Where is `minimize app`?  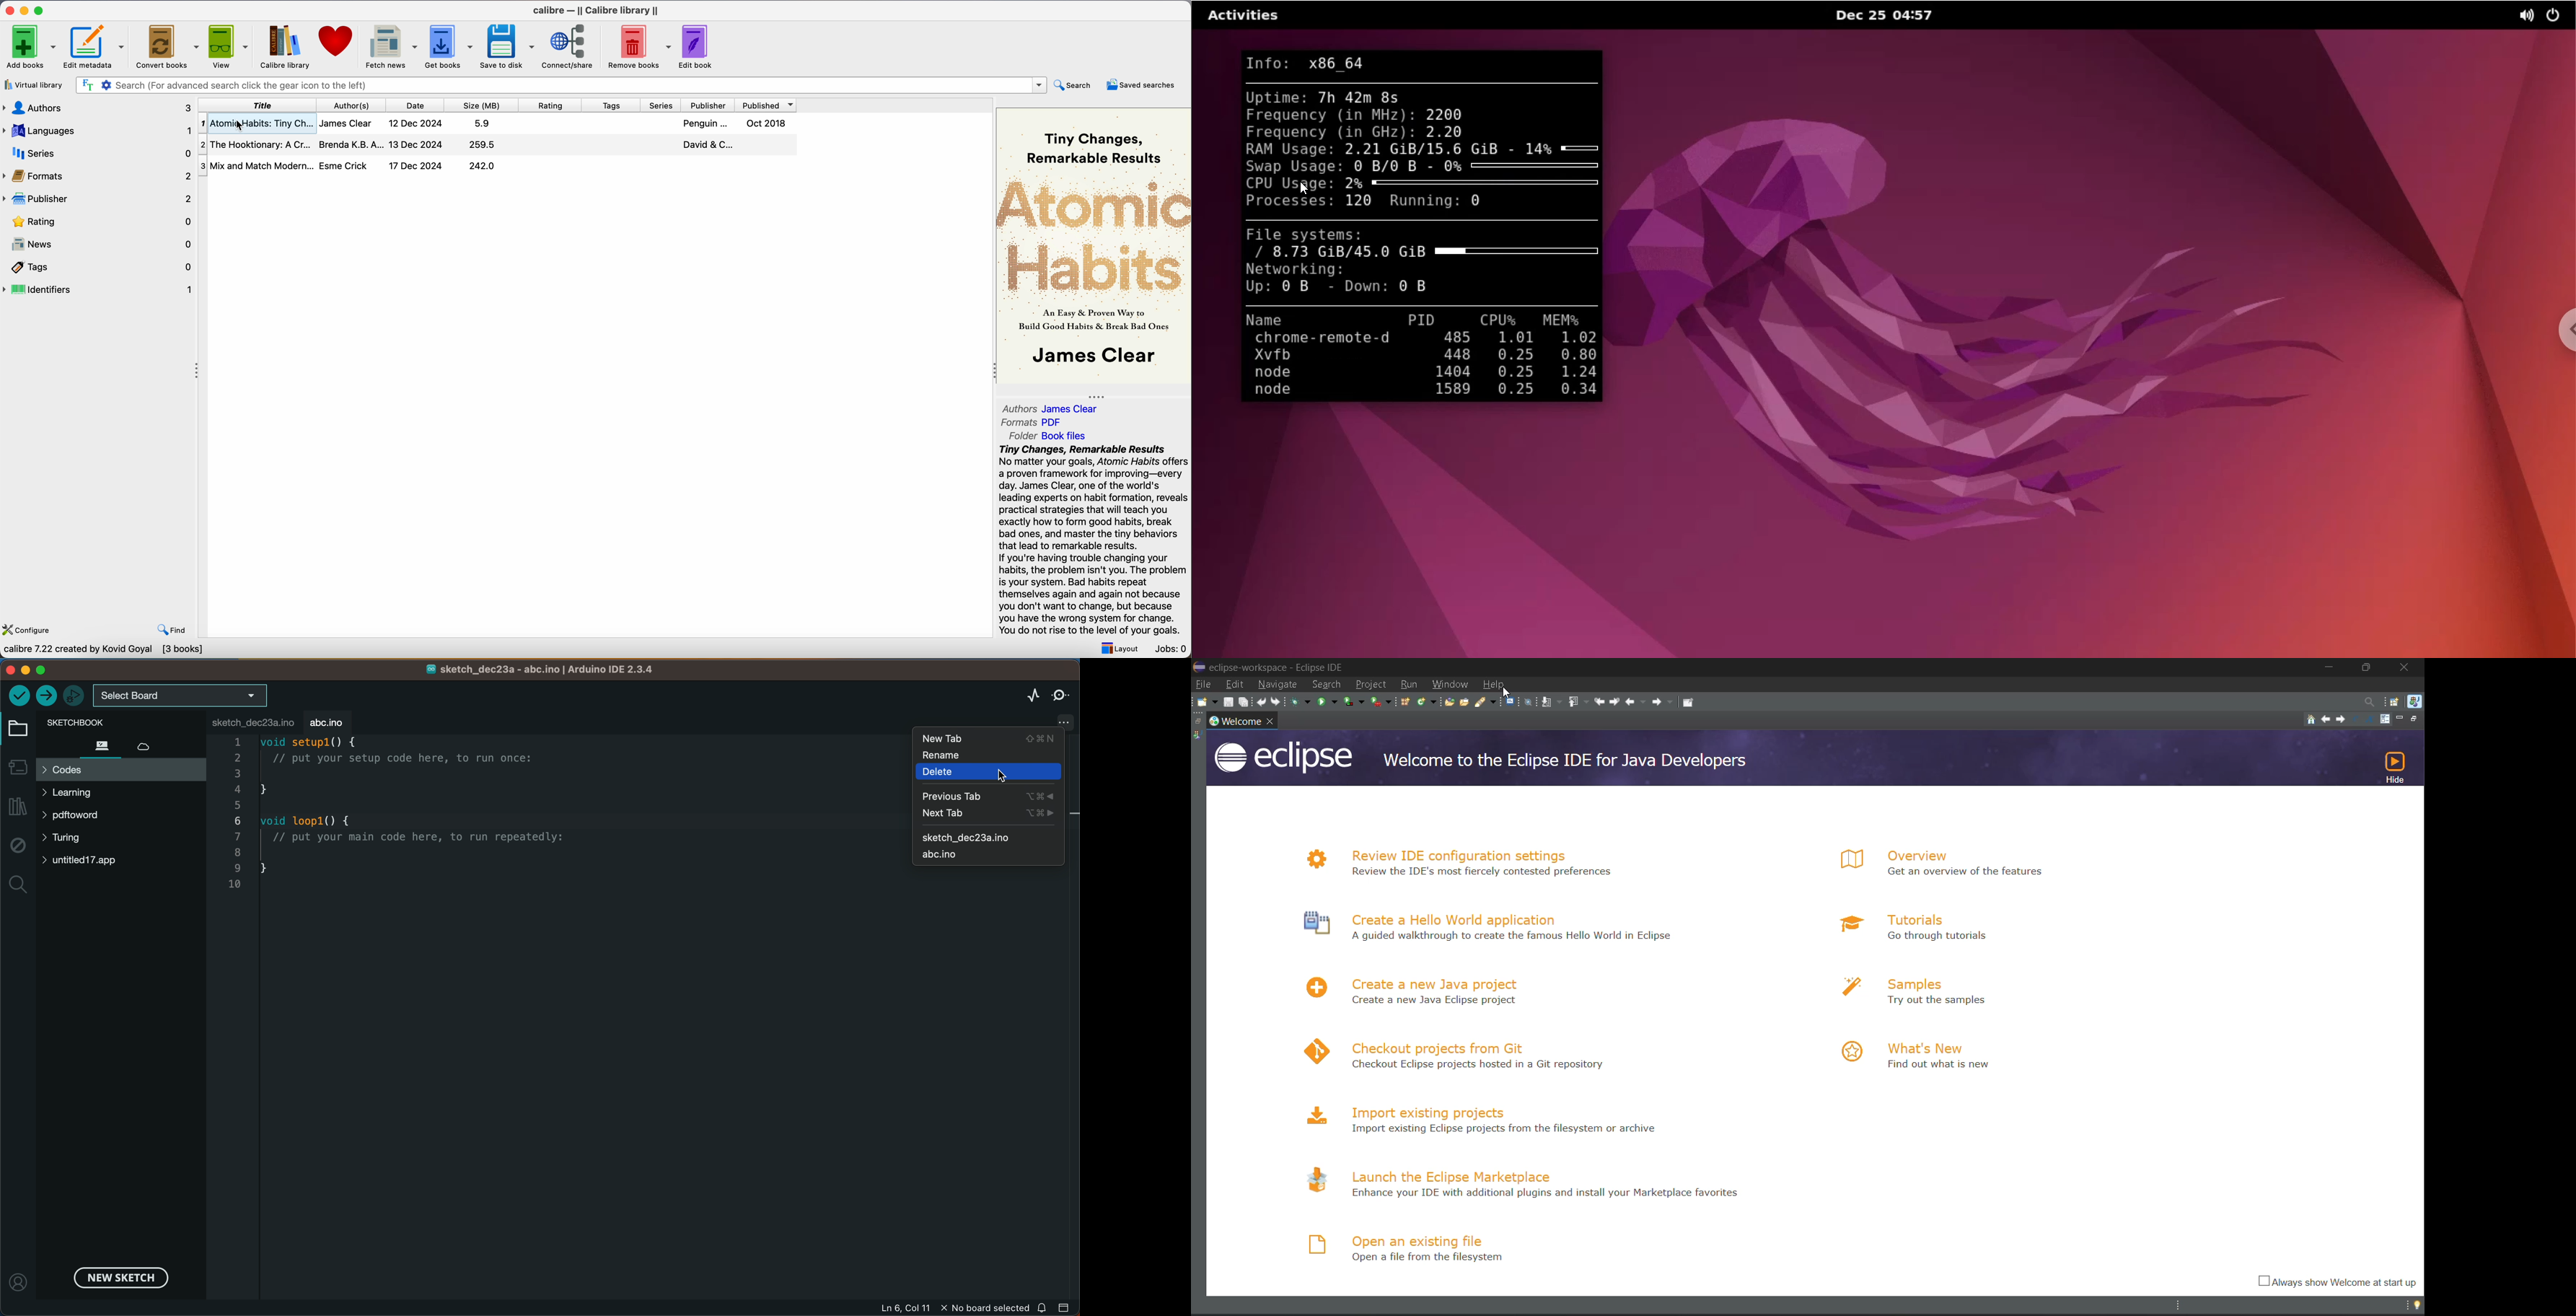 minimize app is located at coordinates (26, 11).